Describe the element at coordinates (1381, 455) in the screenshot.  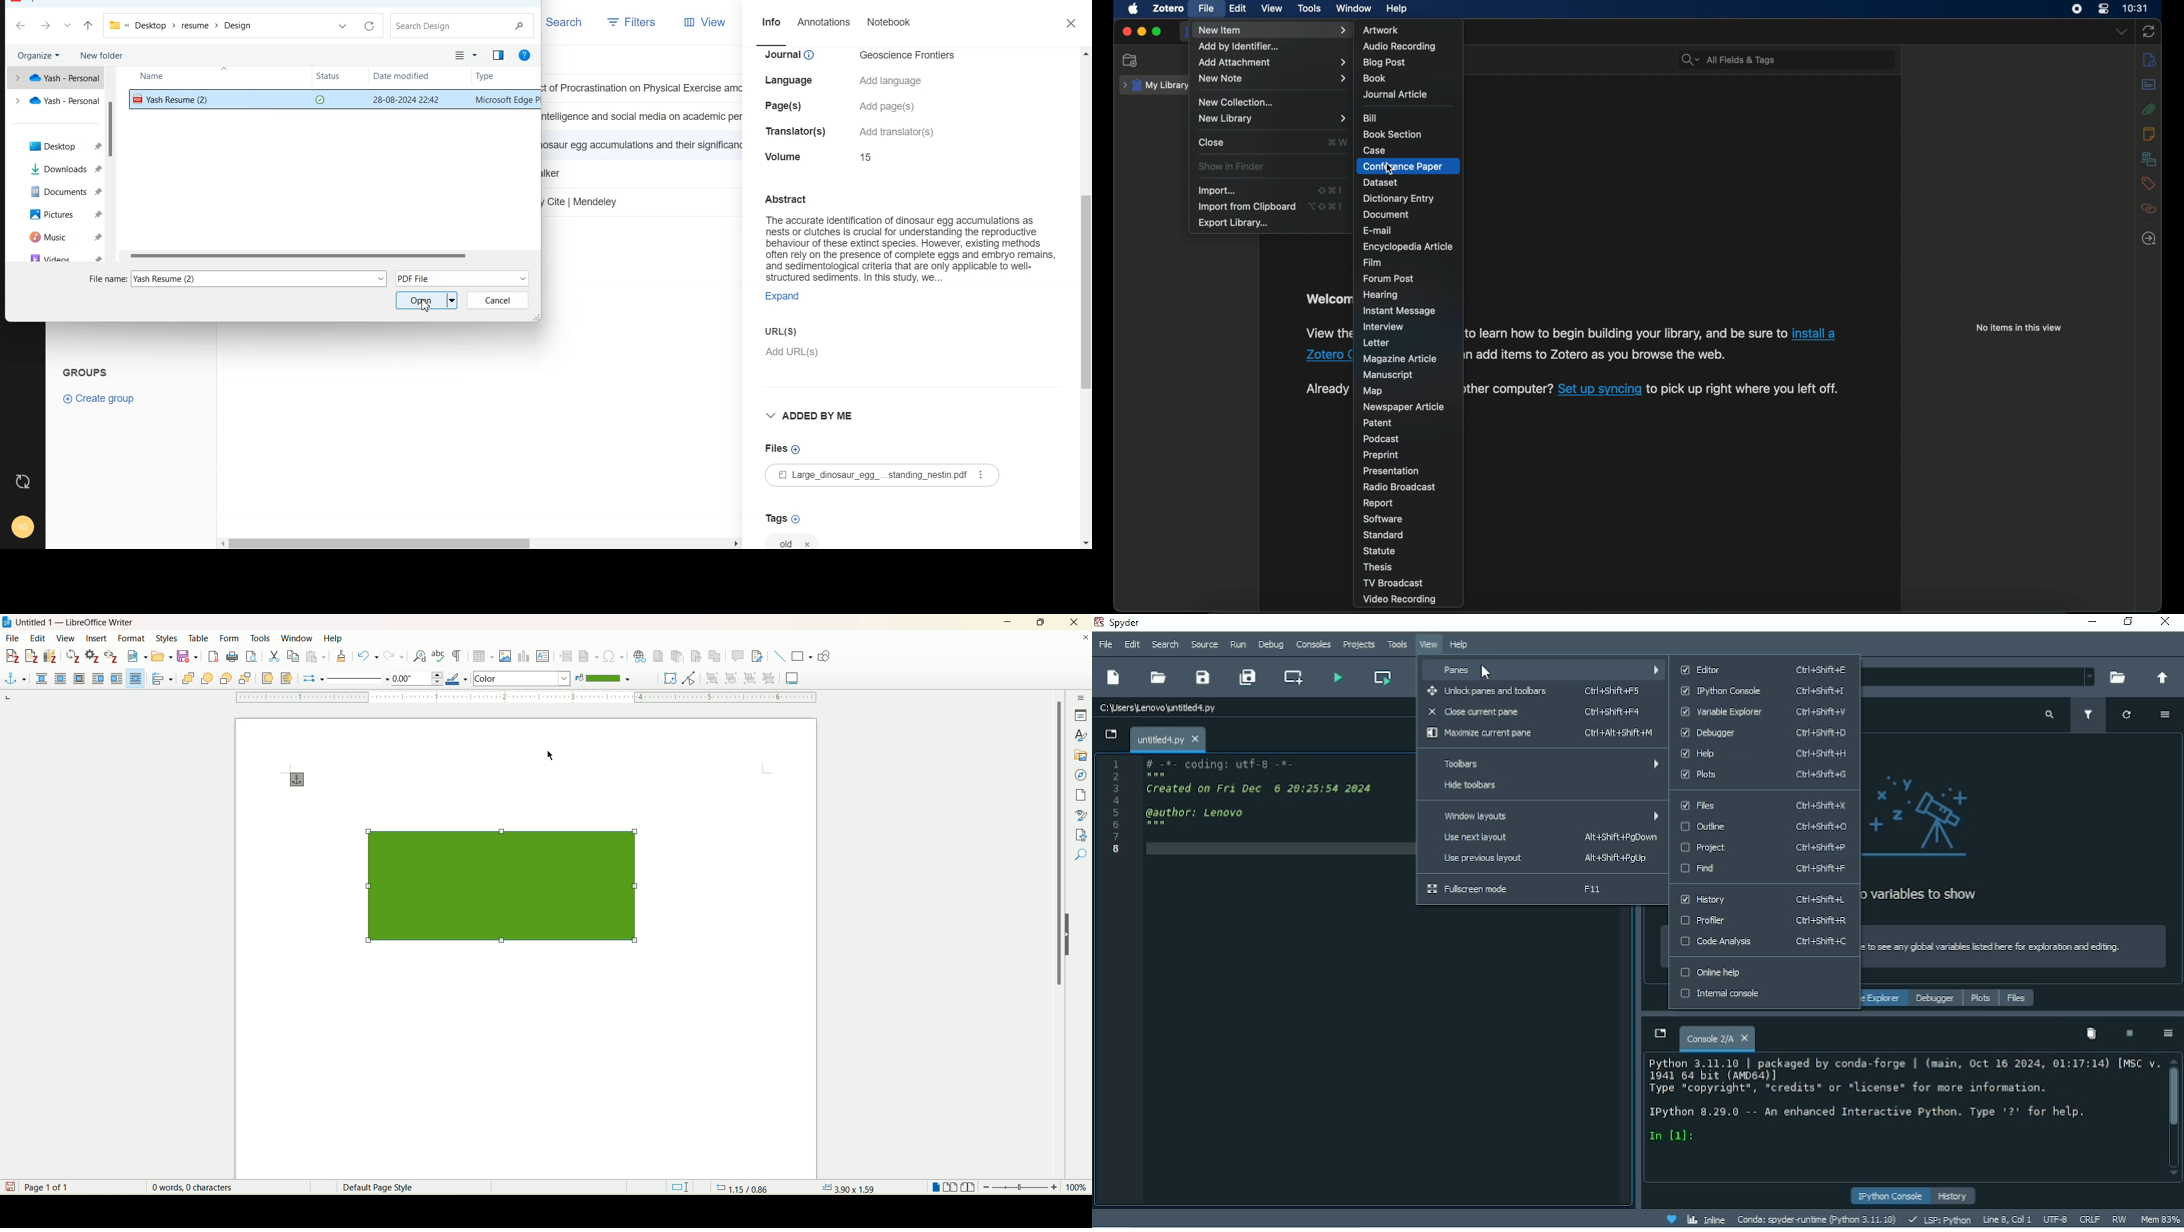
I see `preprint` at that location.